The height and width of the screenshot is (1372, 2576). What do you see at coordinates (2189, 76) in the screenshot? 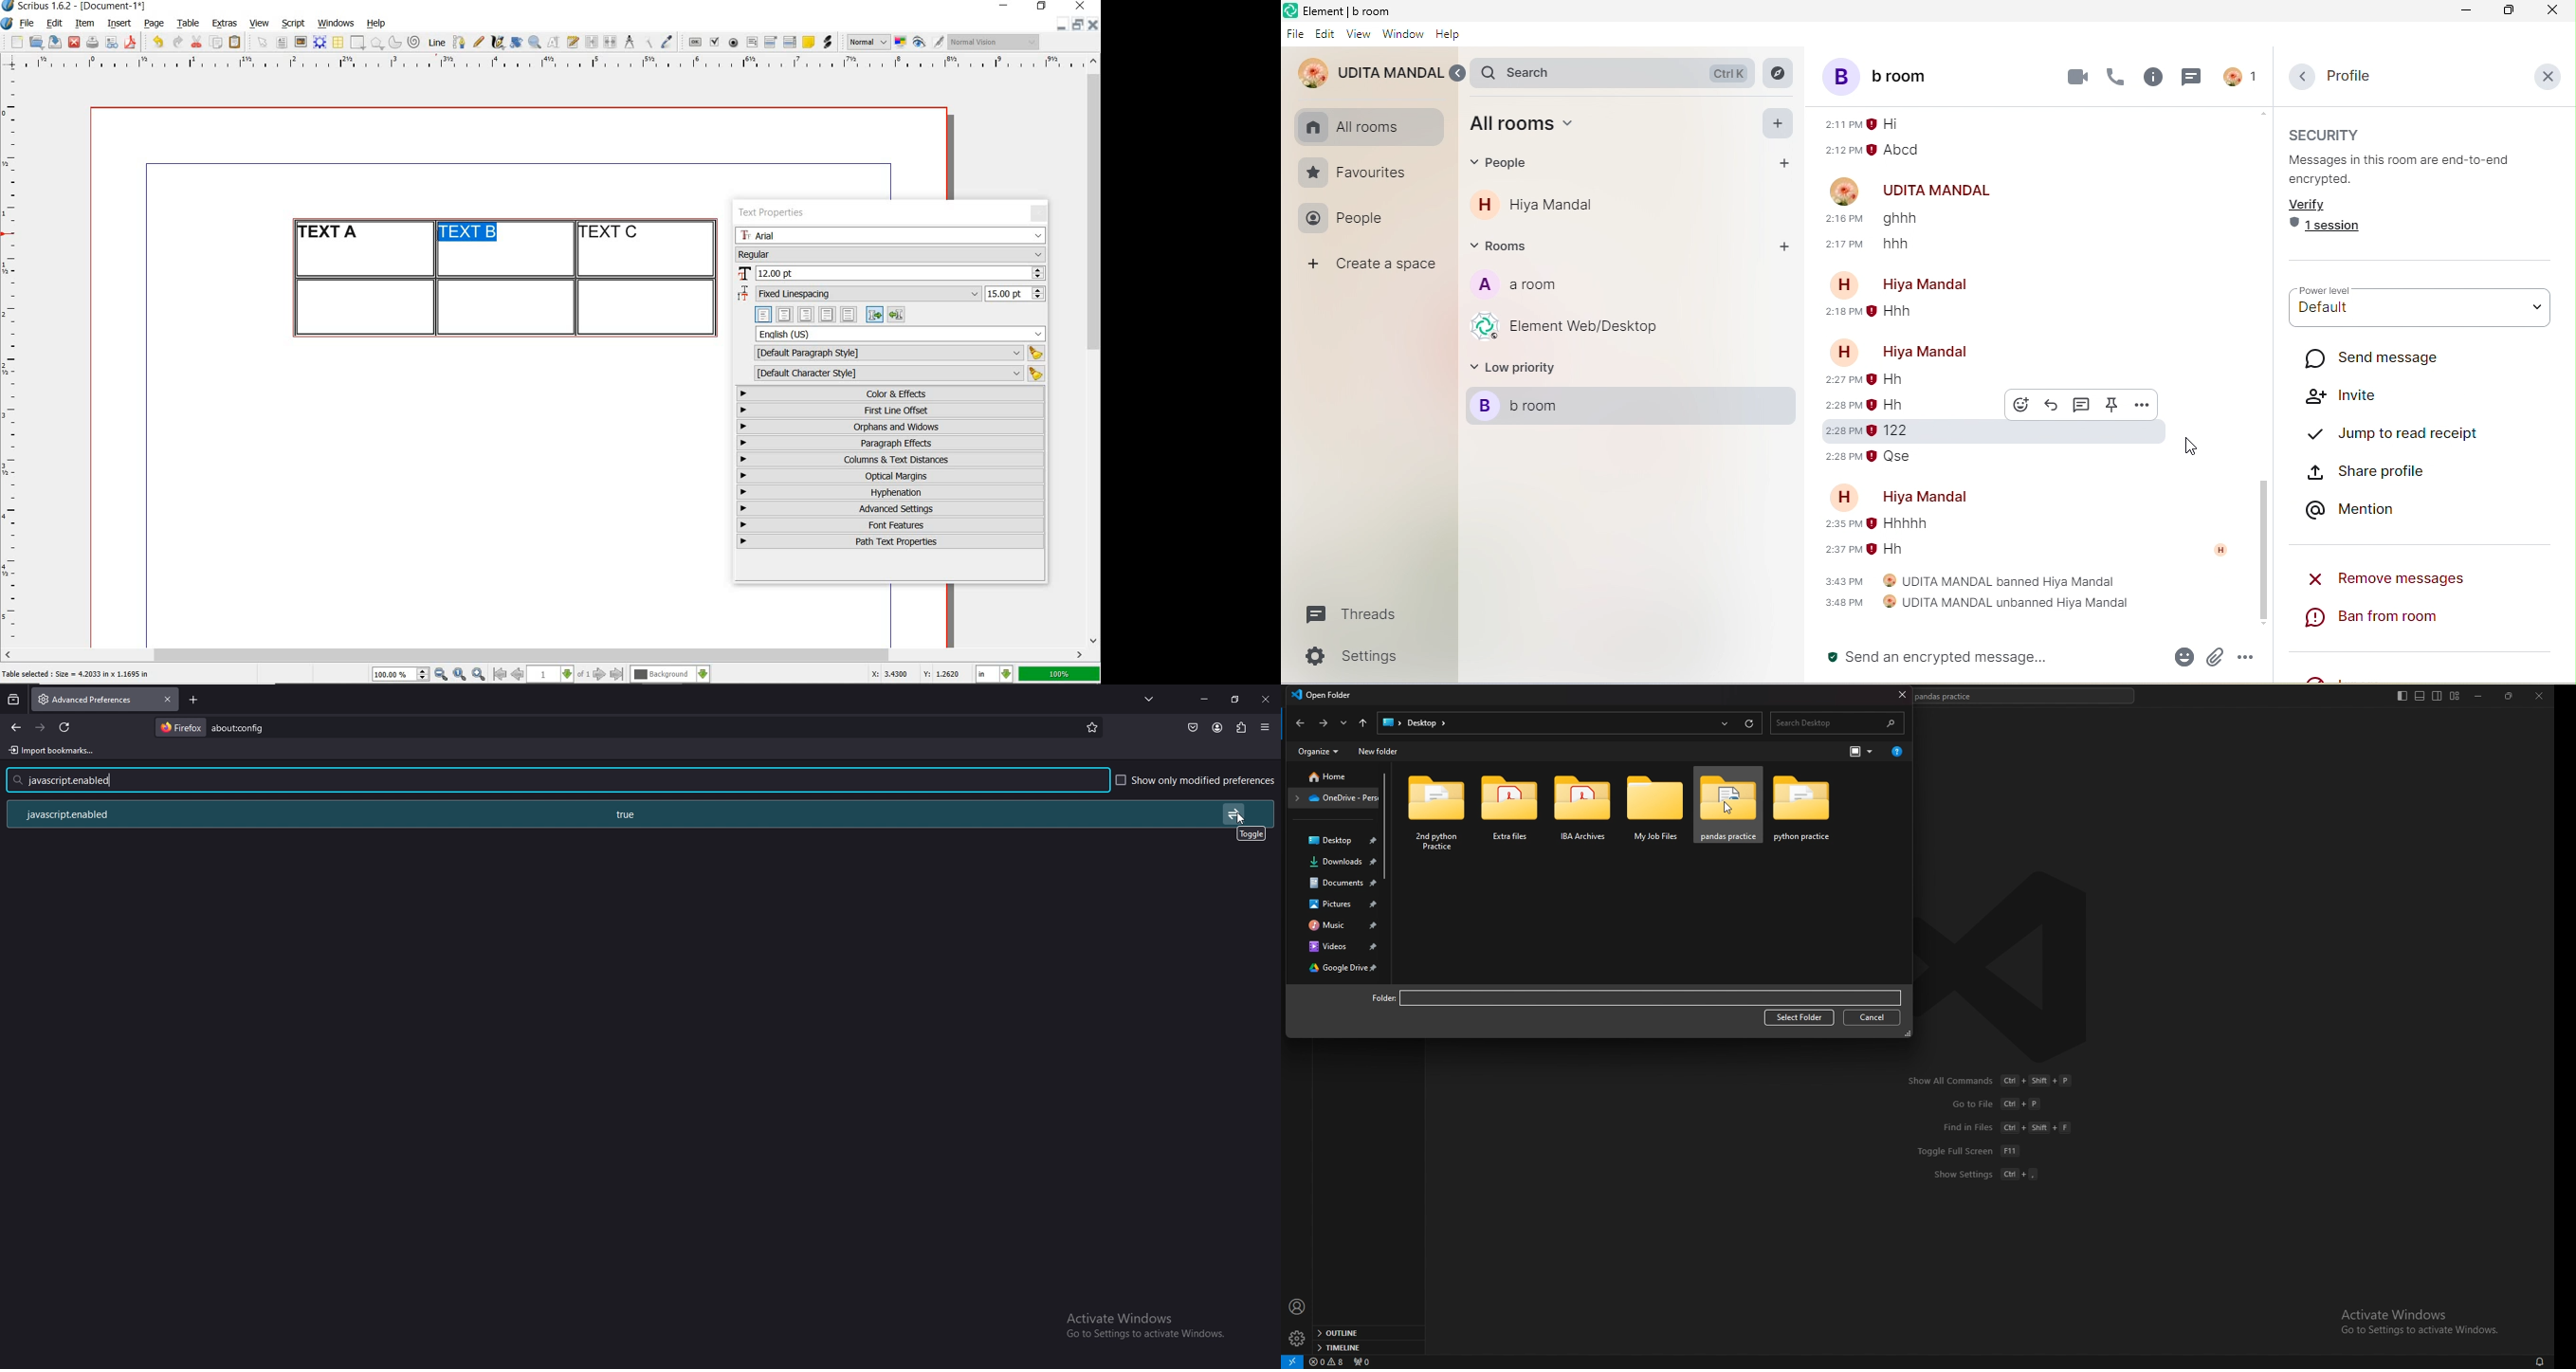
I see `threads` at bounding box center [2189, 76].